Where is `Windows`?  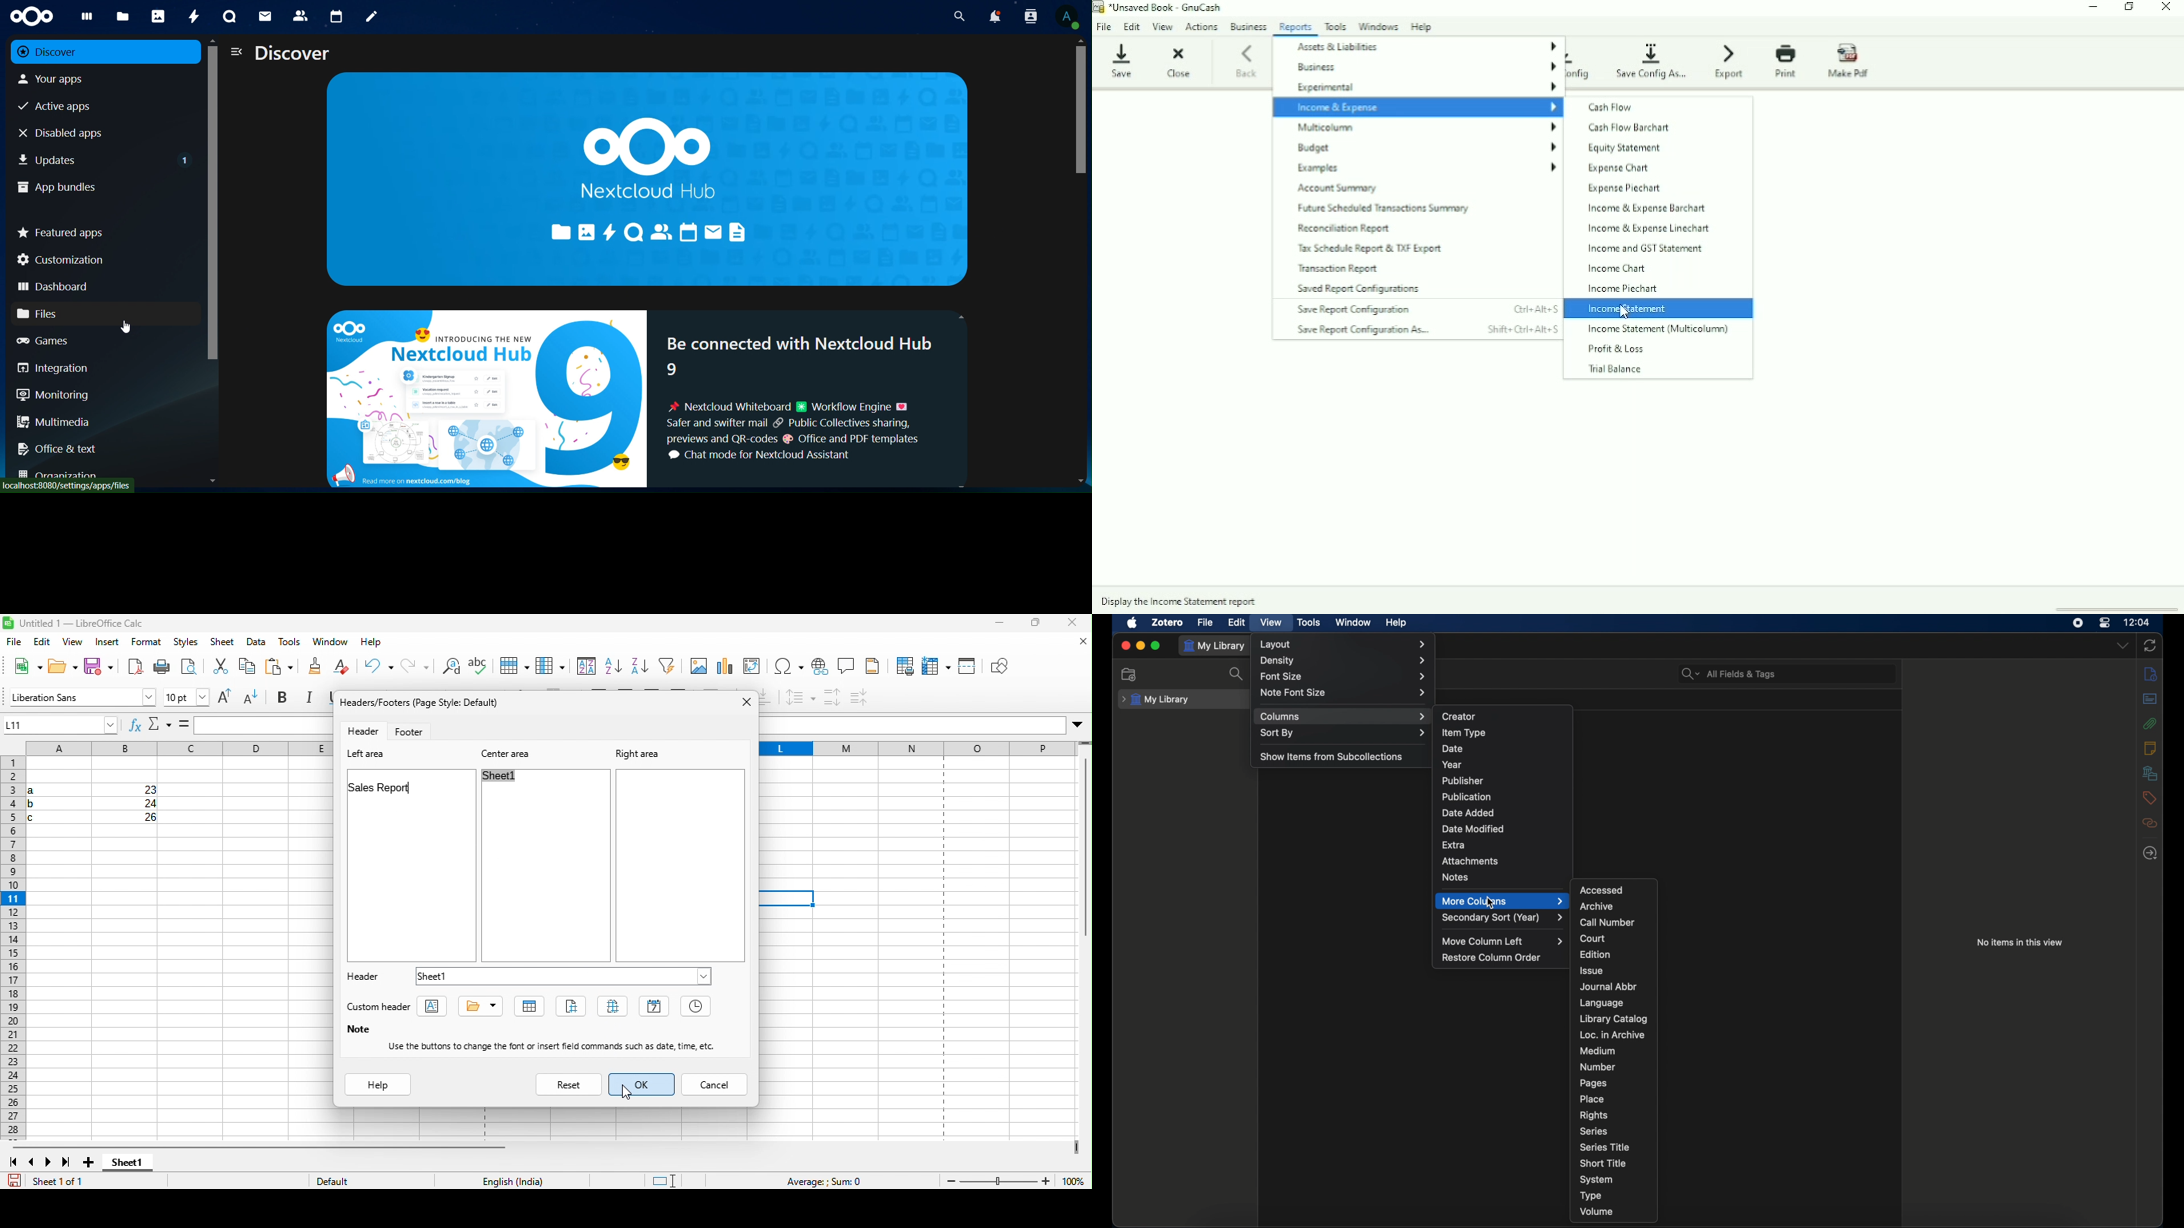 Windows is located at coordinates (1380, 25).